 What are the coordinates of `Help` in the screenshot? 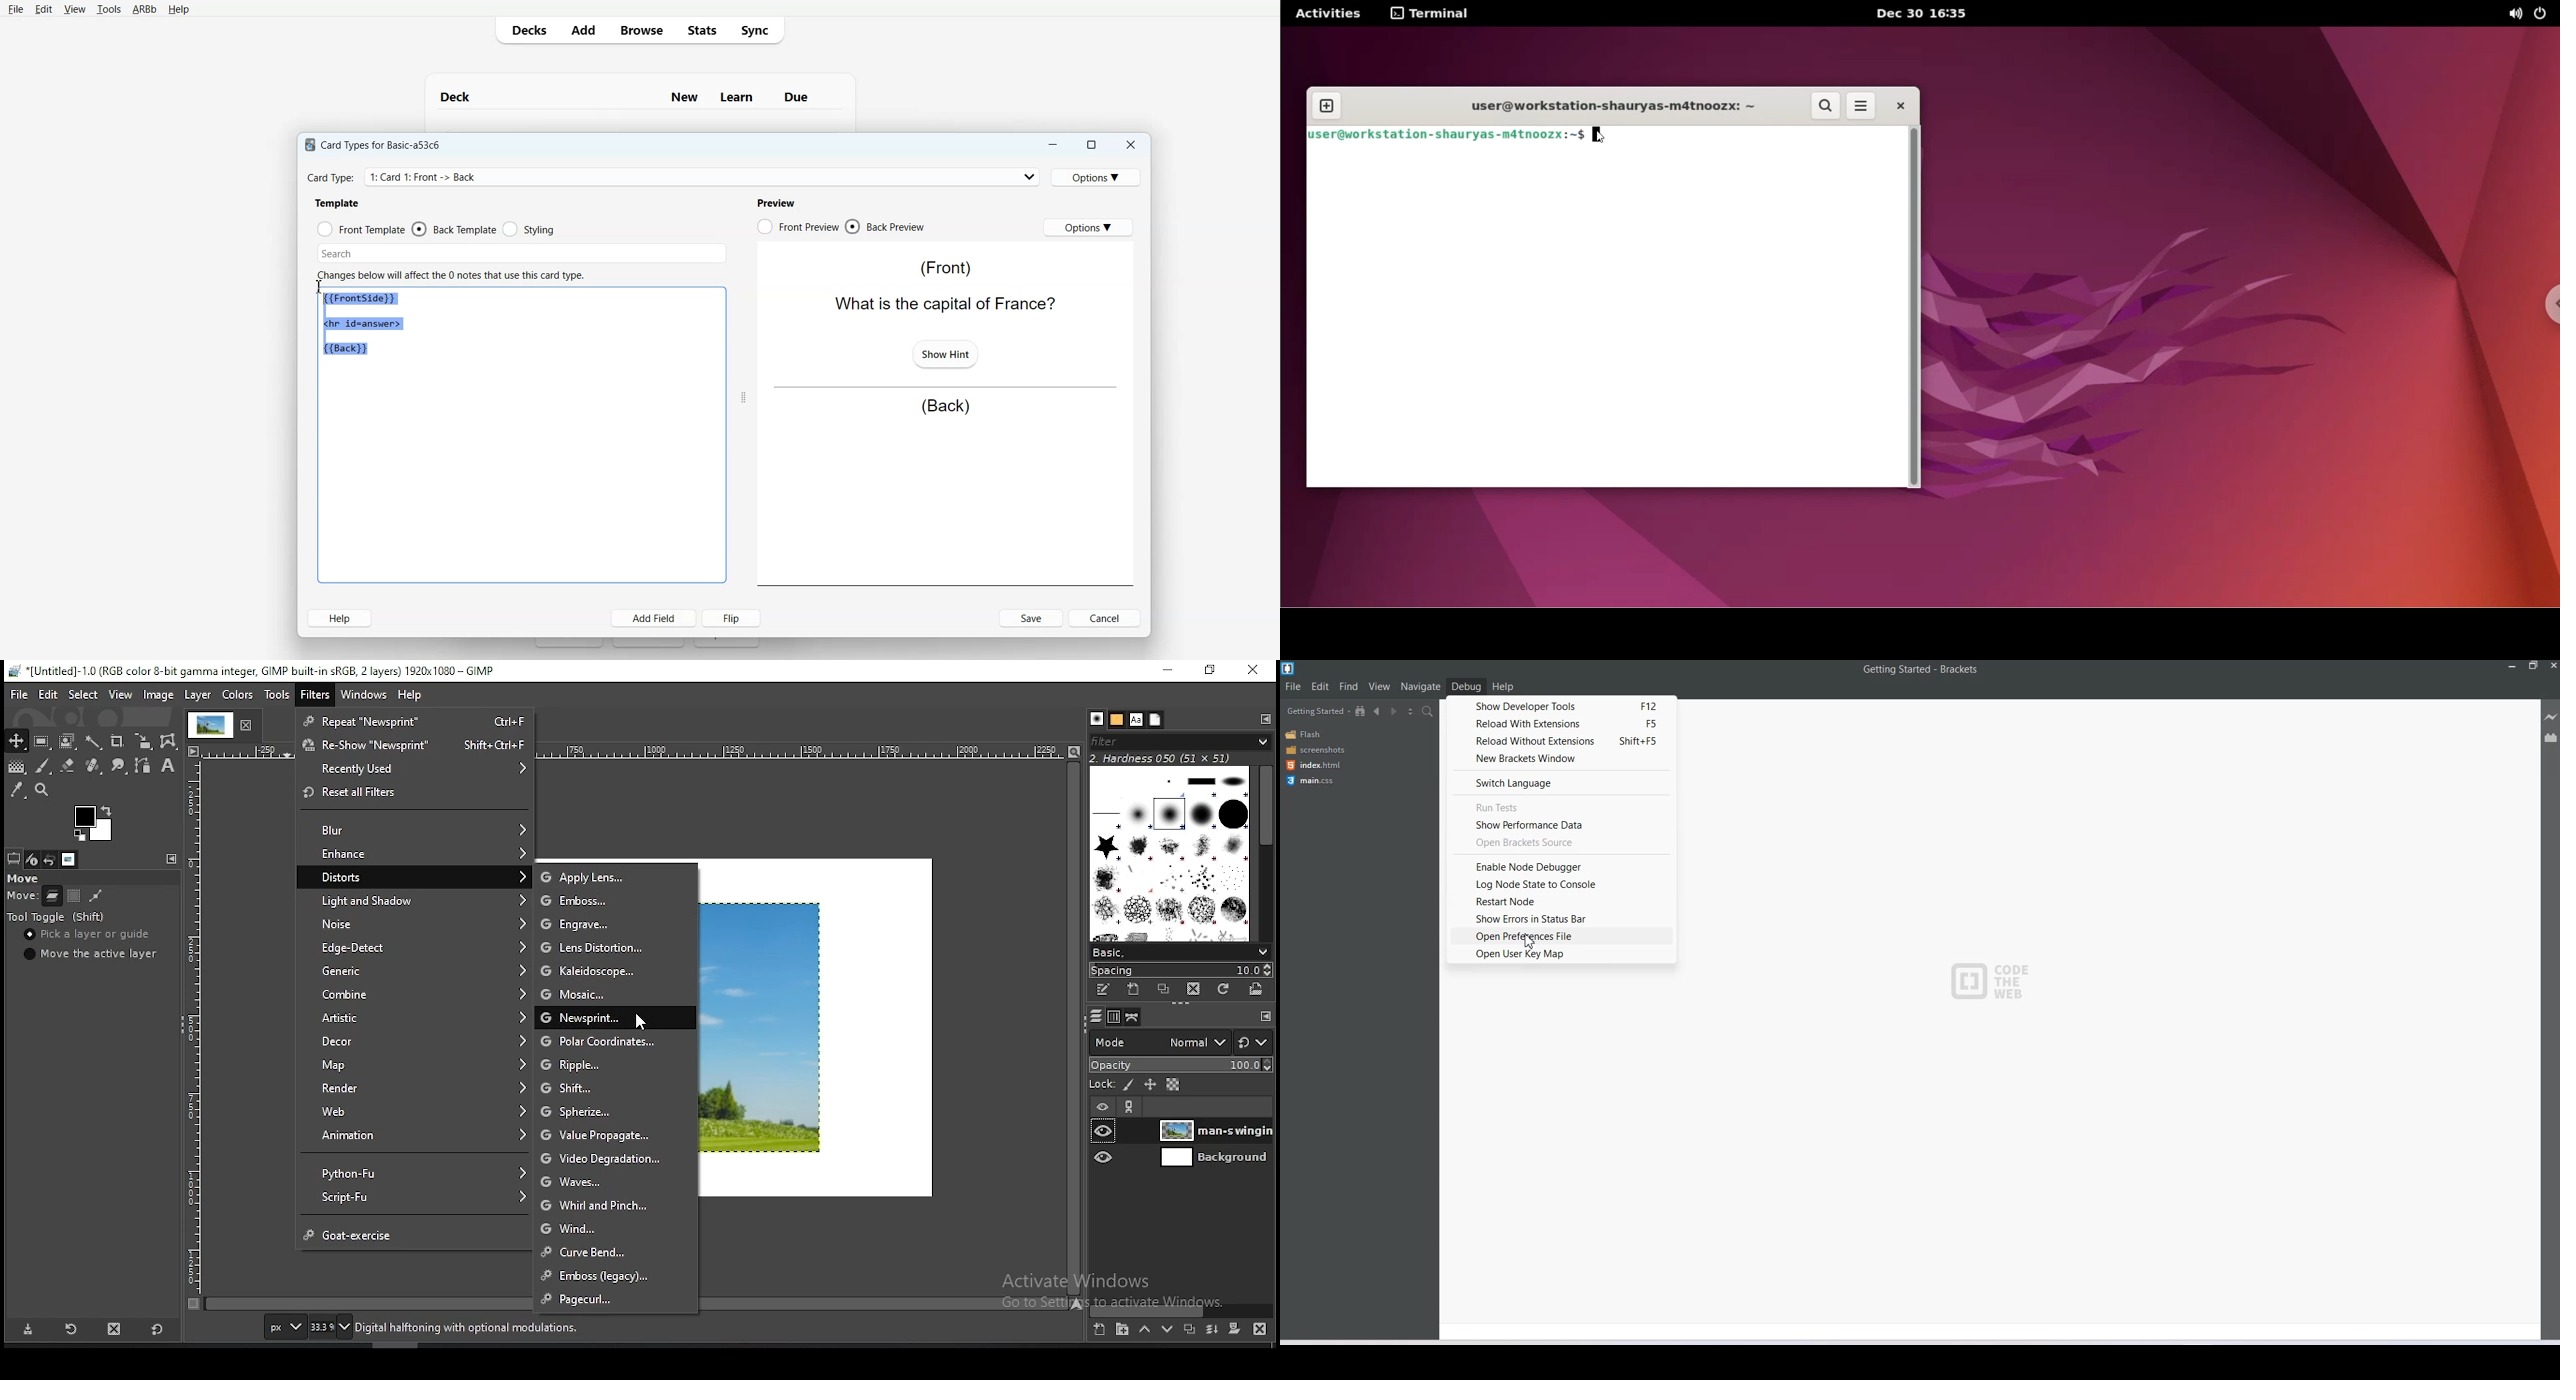 It's located at (179, 10).